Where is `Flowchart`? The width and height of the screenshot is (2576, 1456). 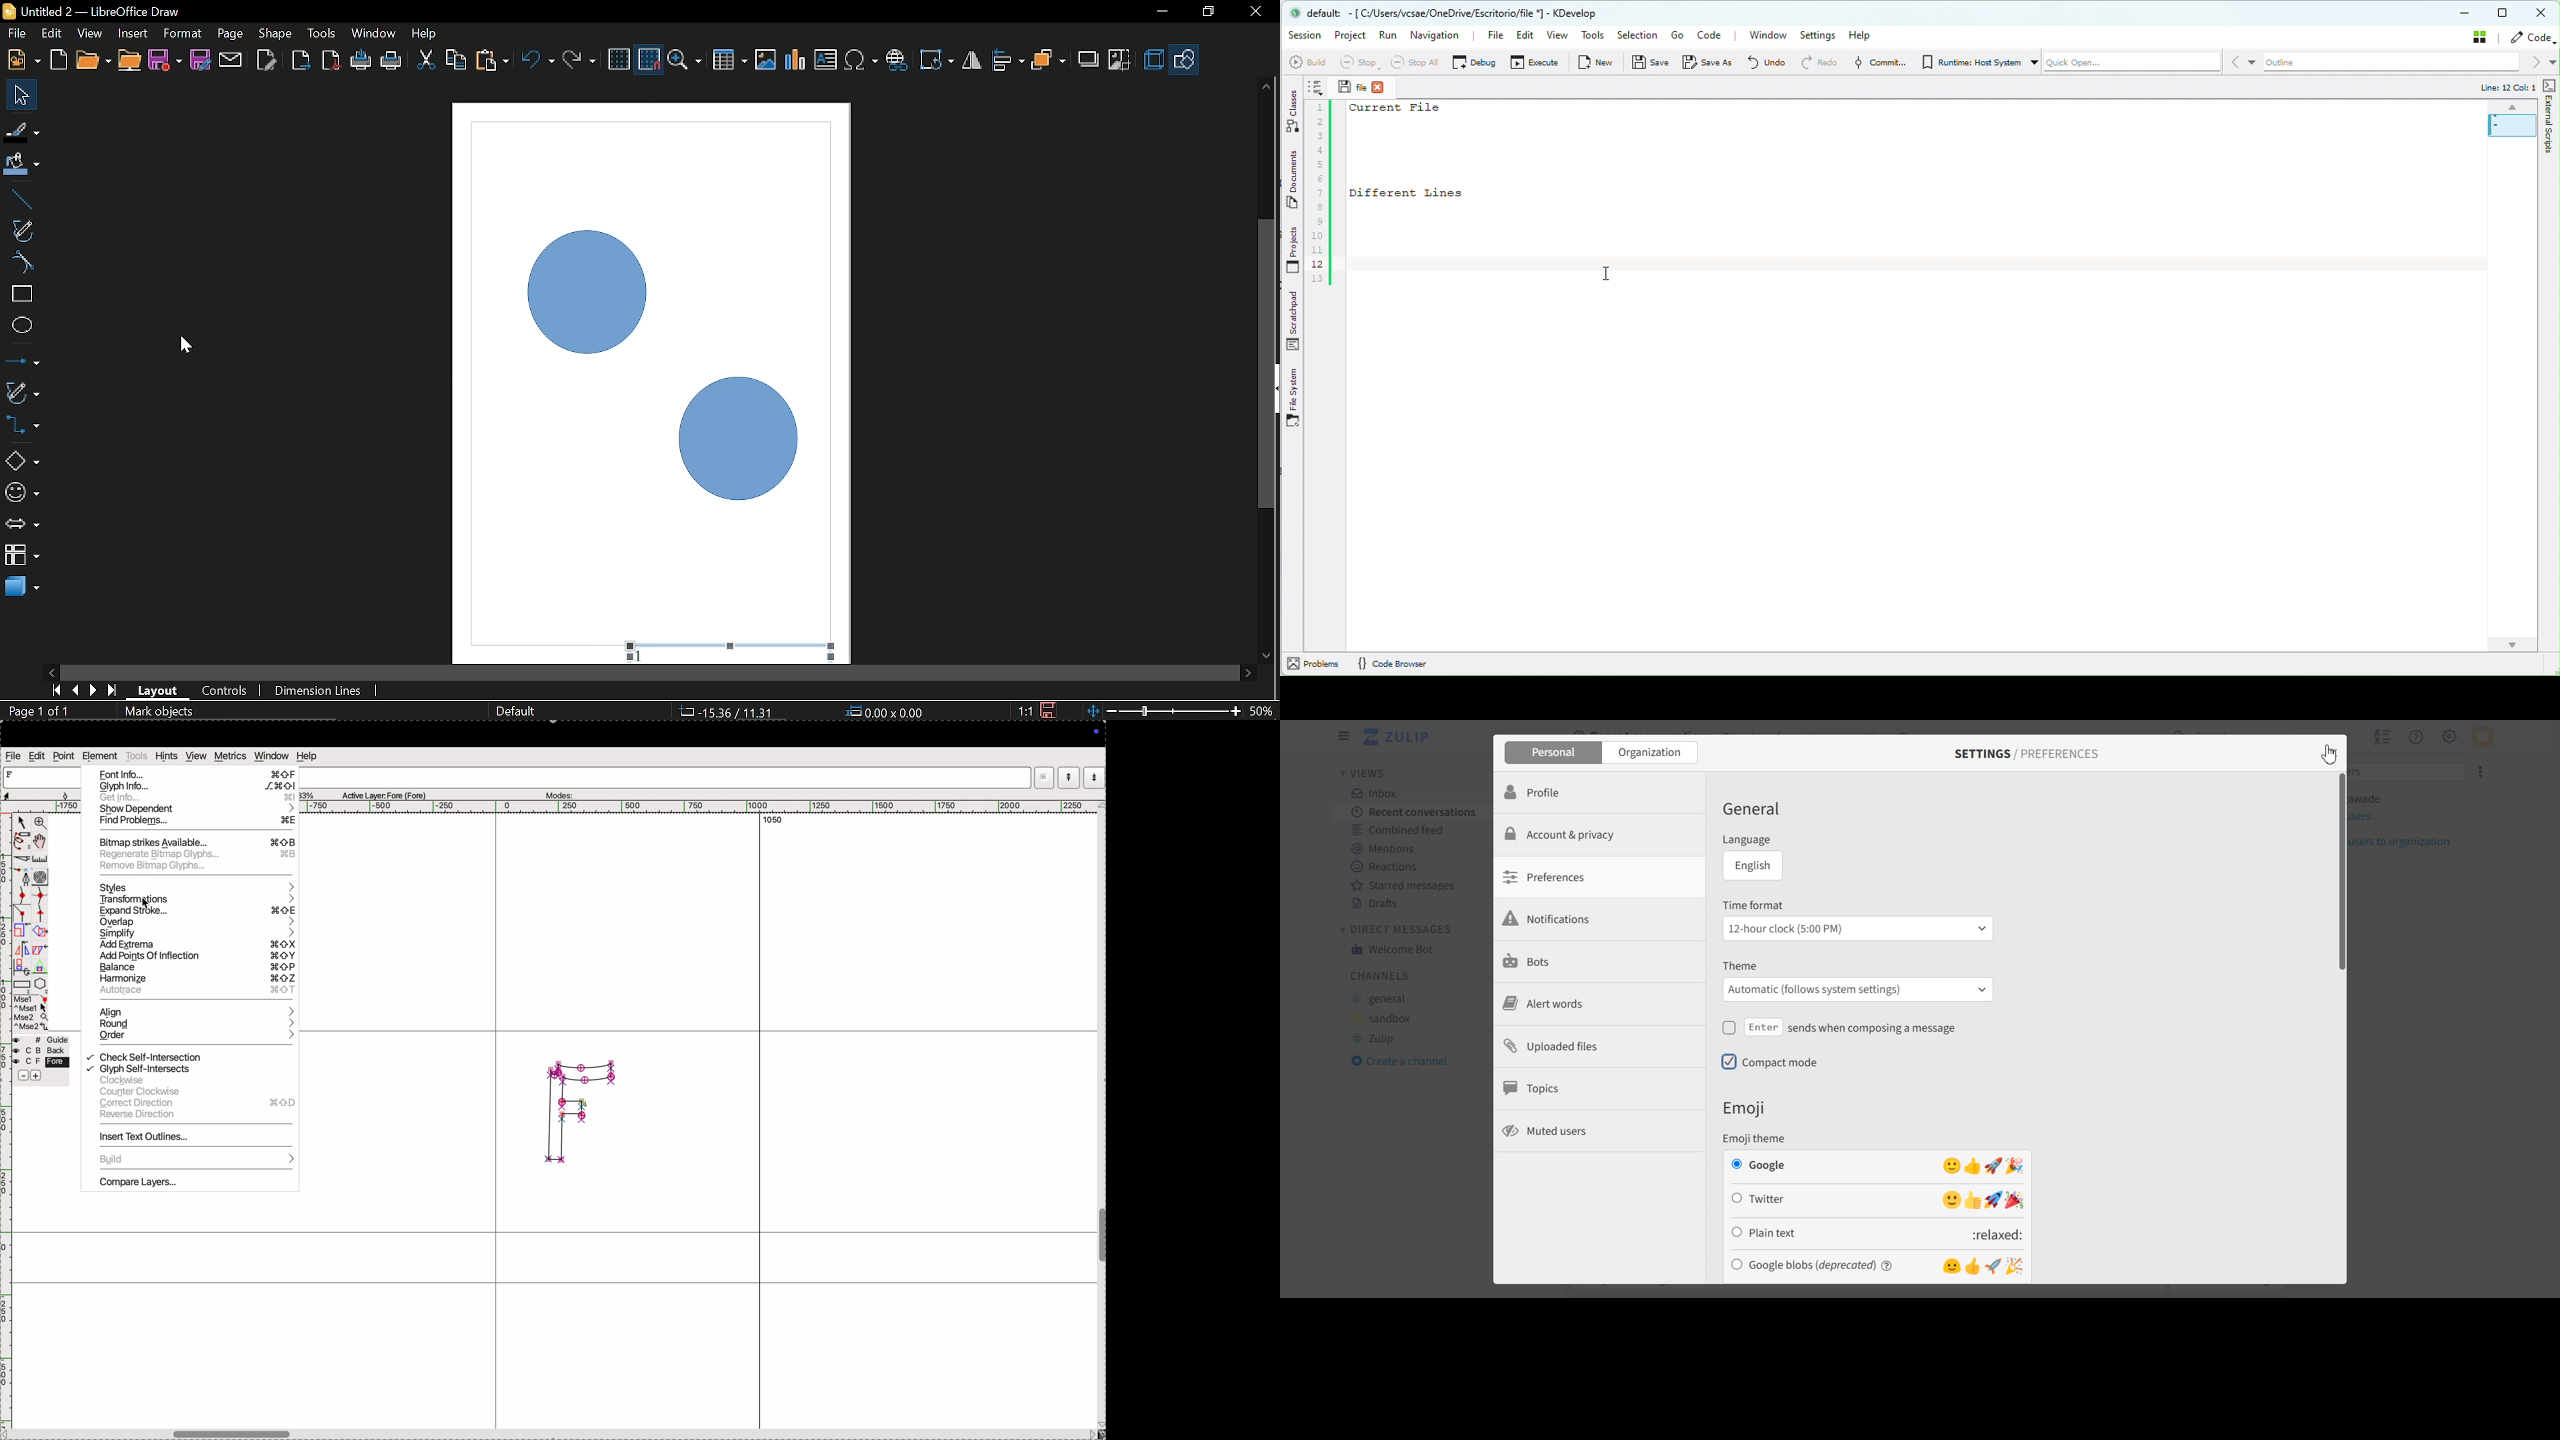 Flowchart is located at coordinates (22, 552).